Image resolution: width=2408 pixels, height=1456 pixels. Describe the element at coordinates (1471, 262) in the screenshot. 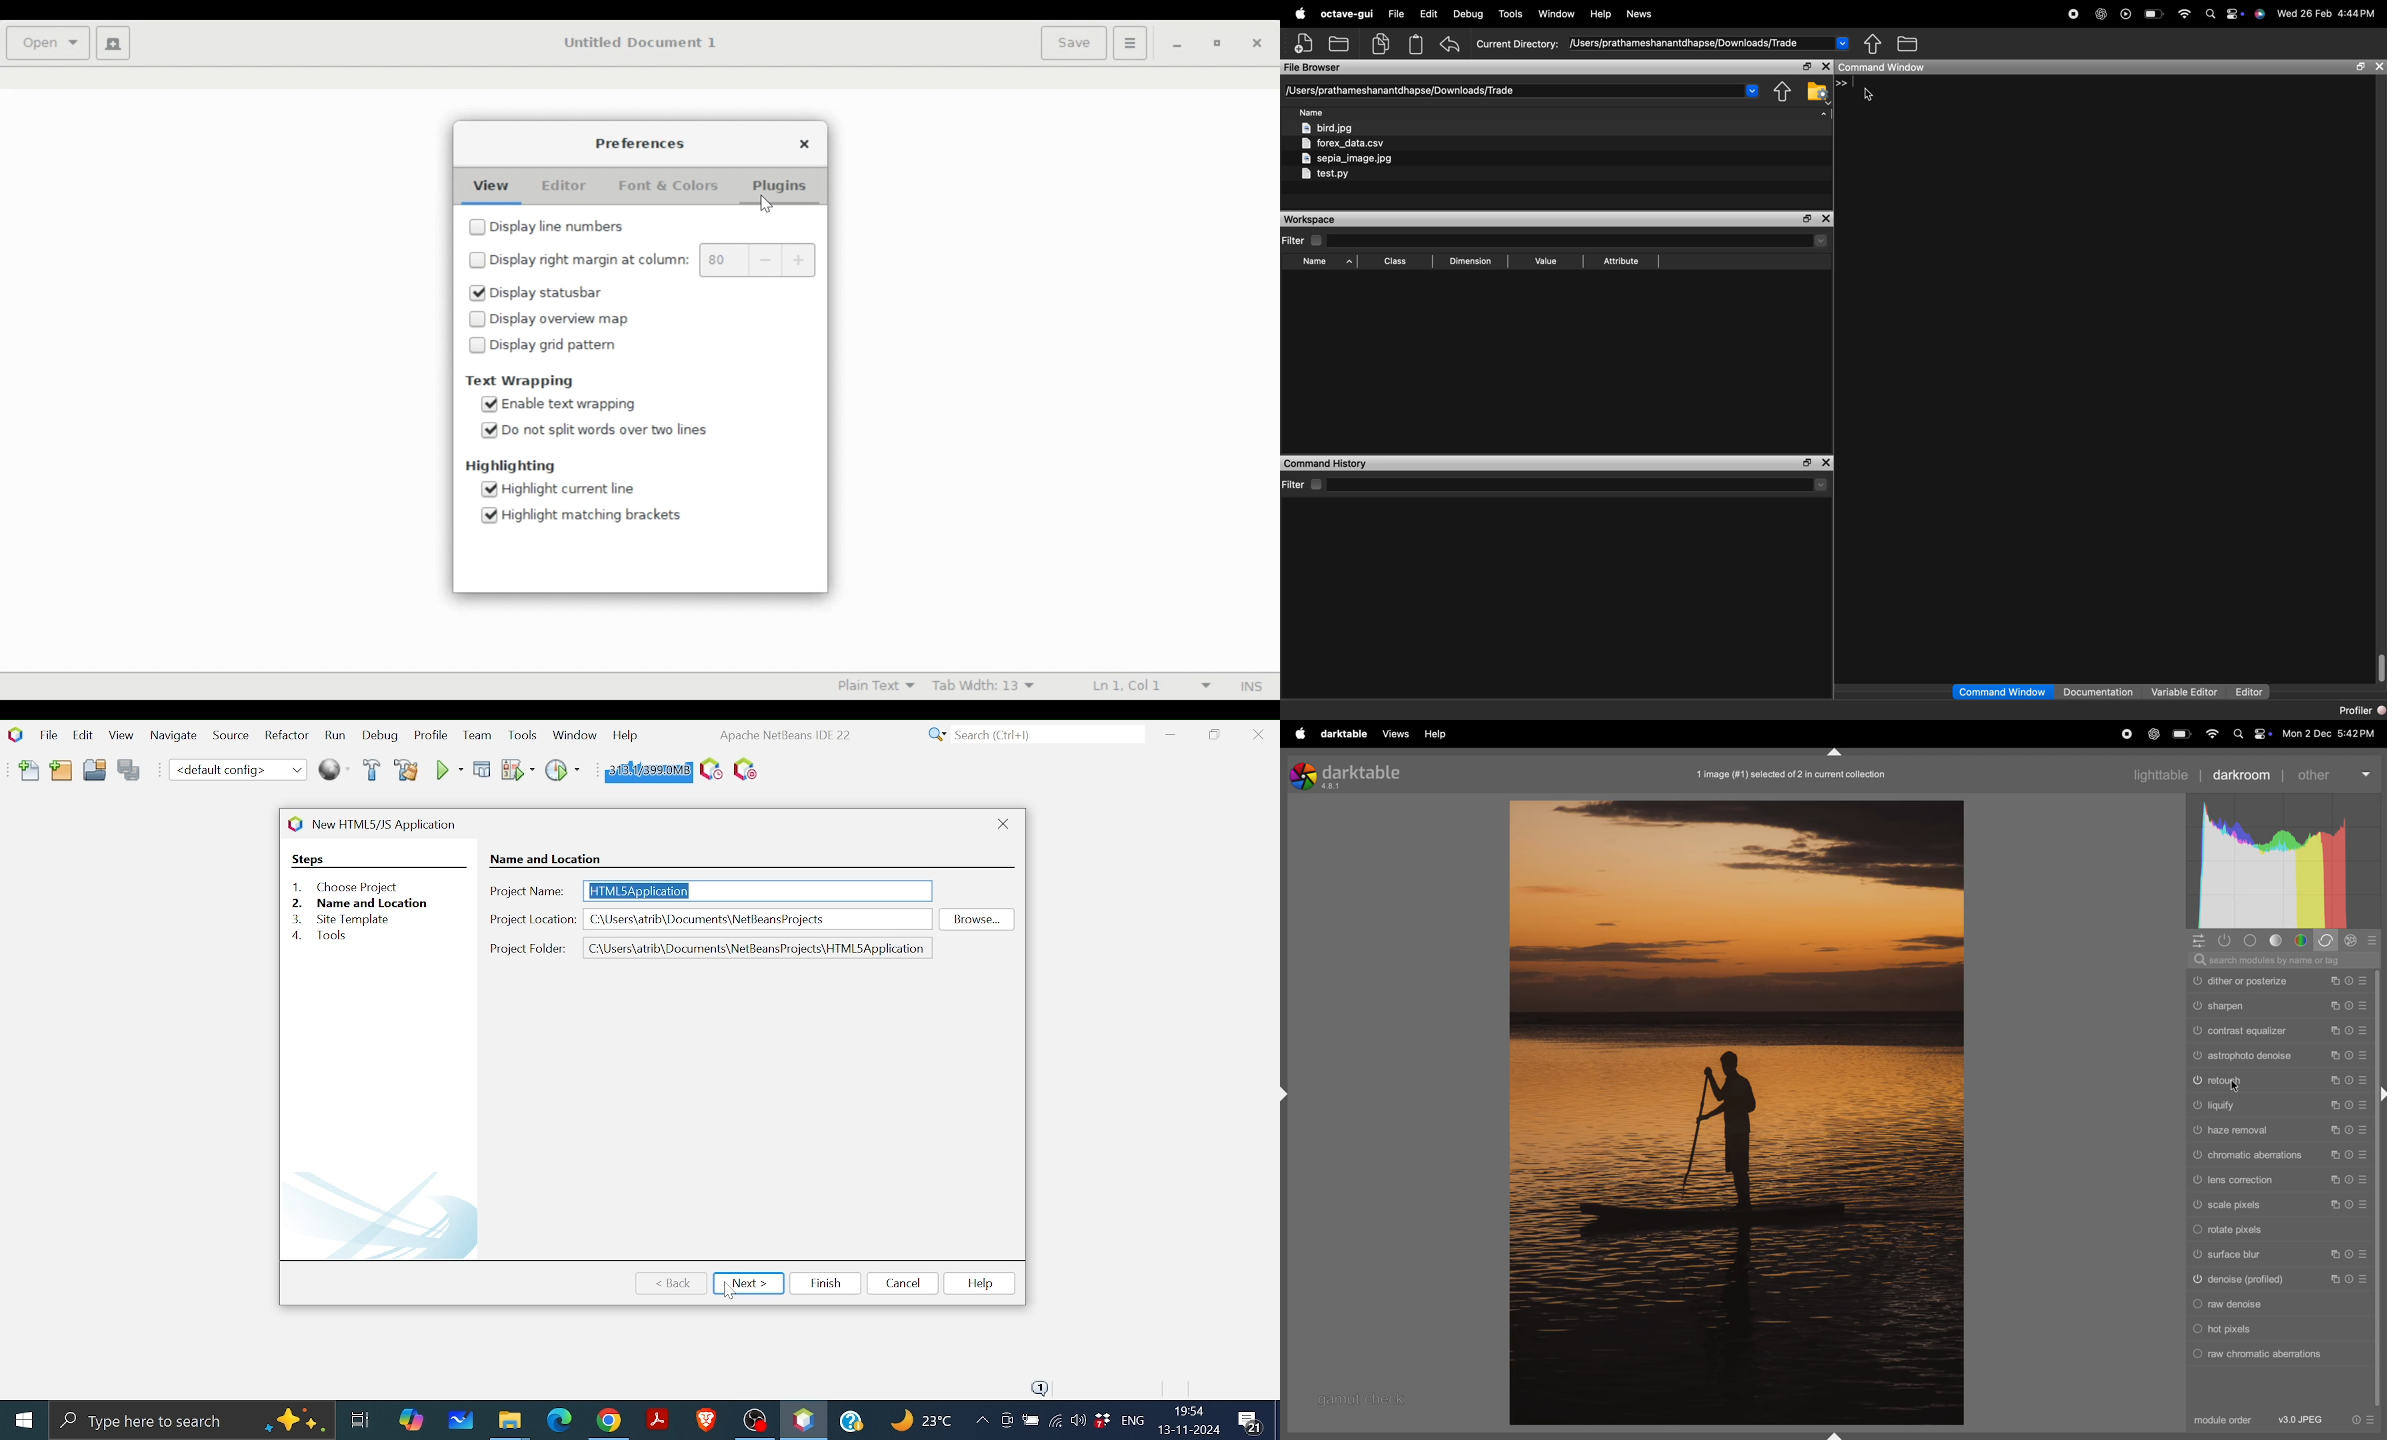

I see `Dimension` at that location.